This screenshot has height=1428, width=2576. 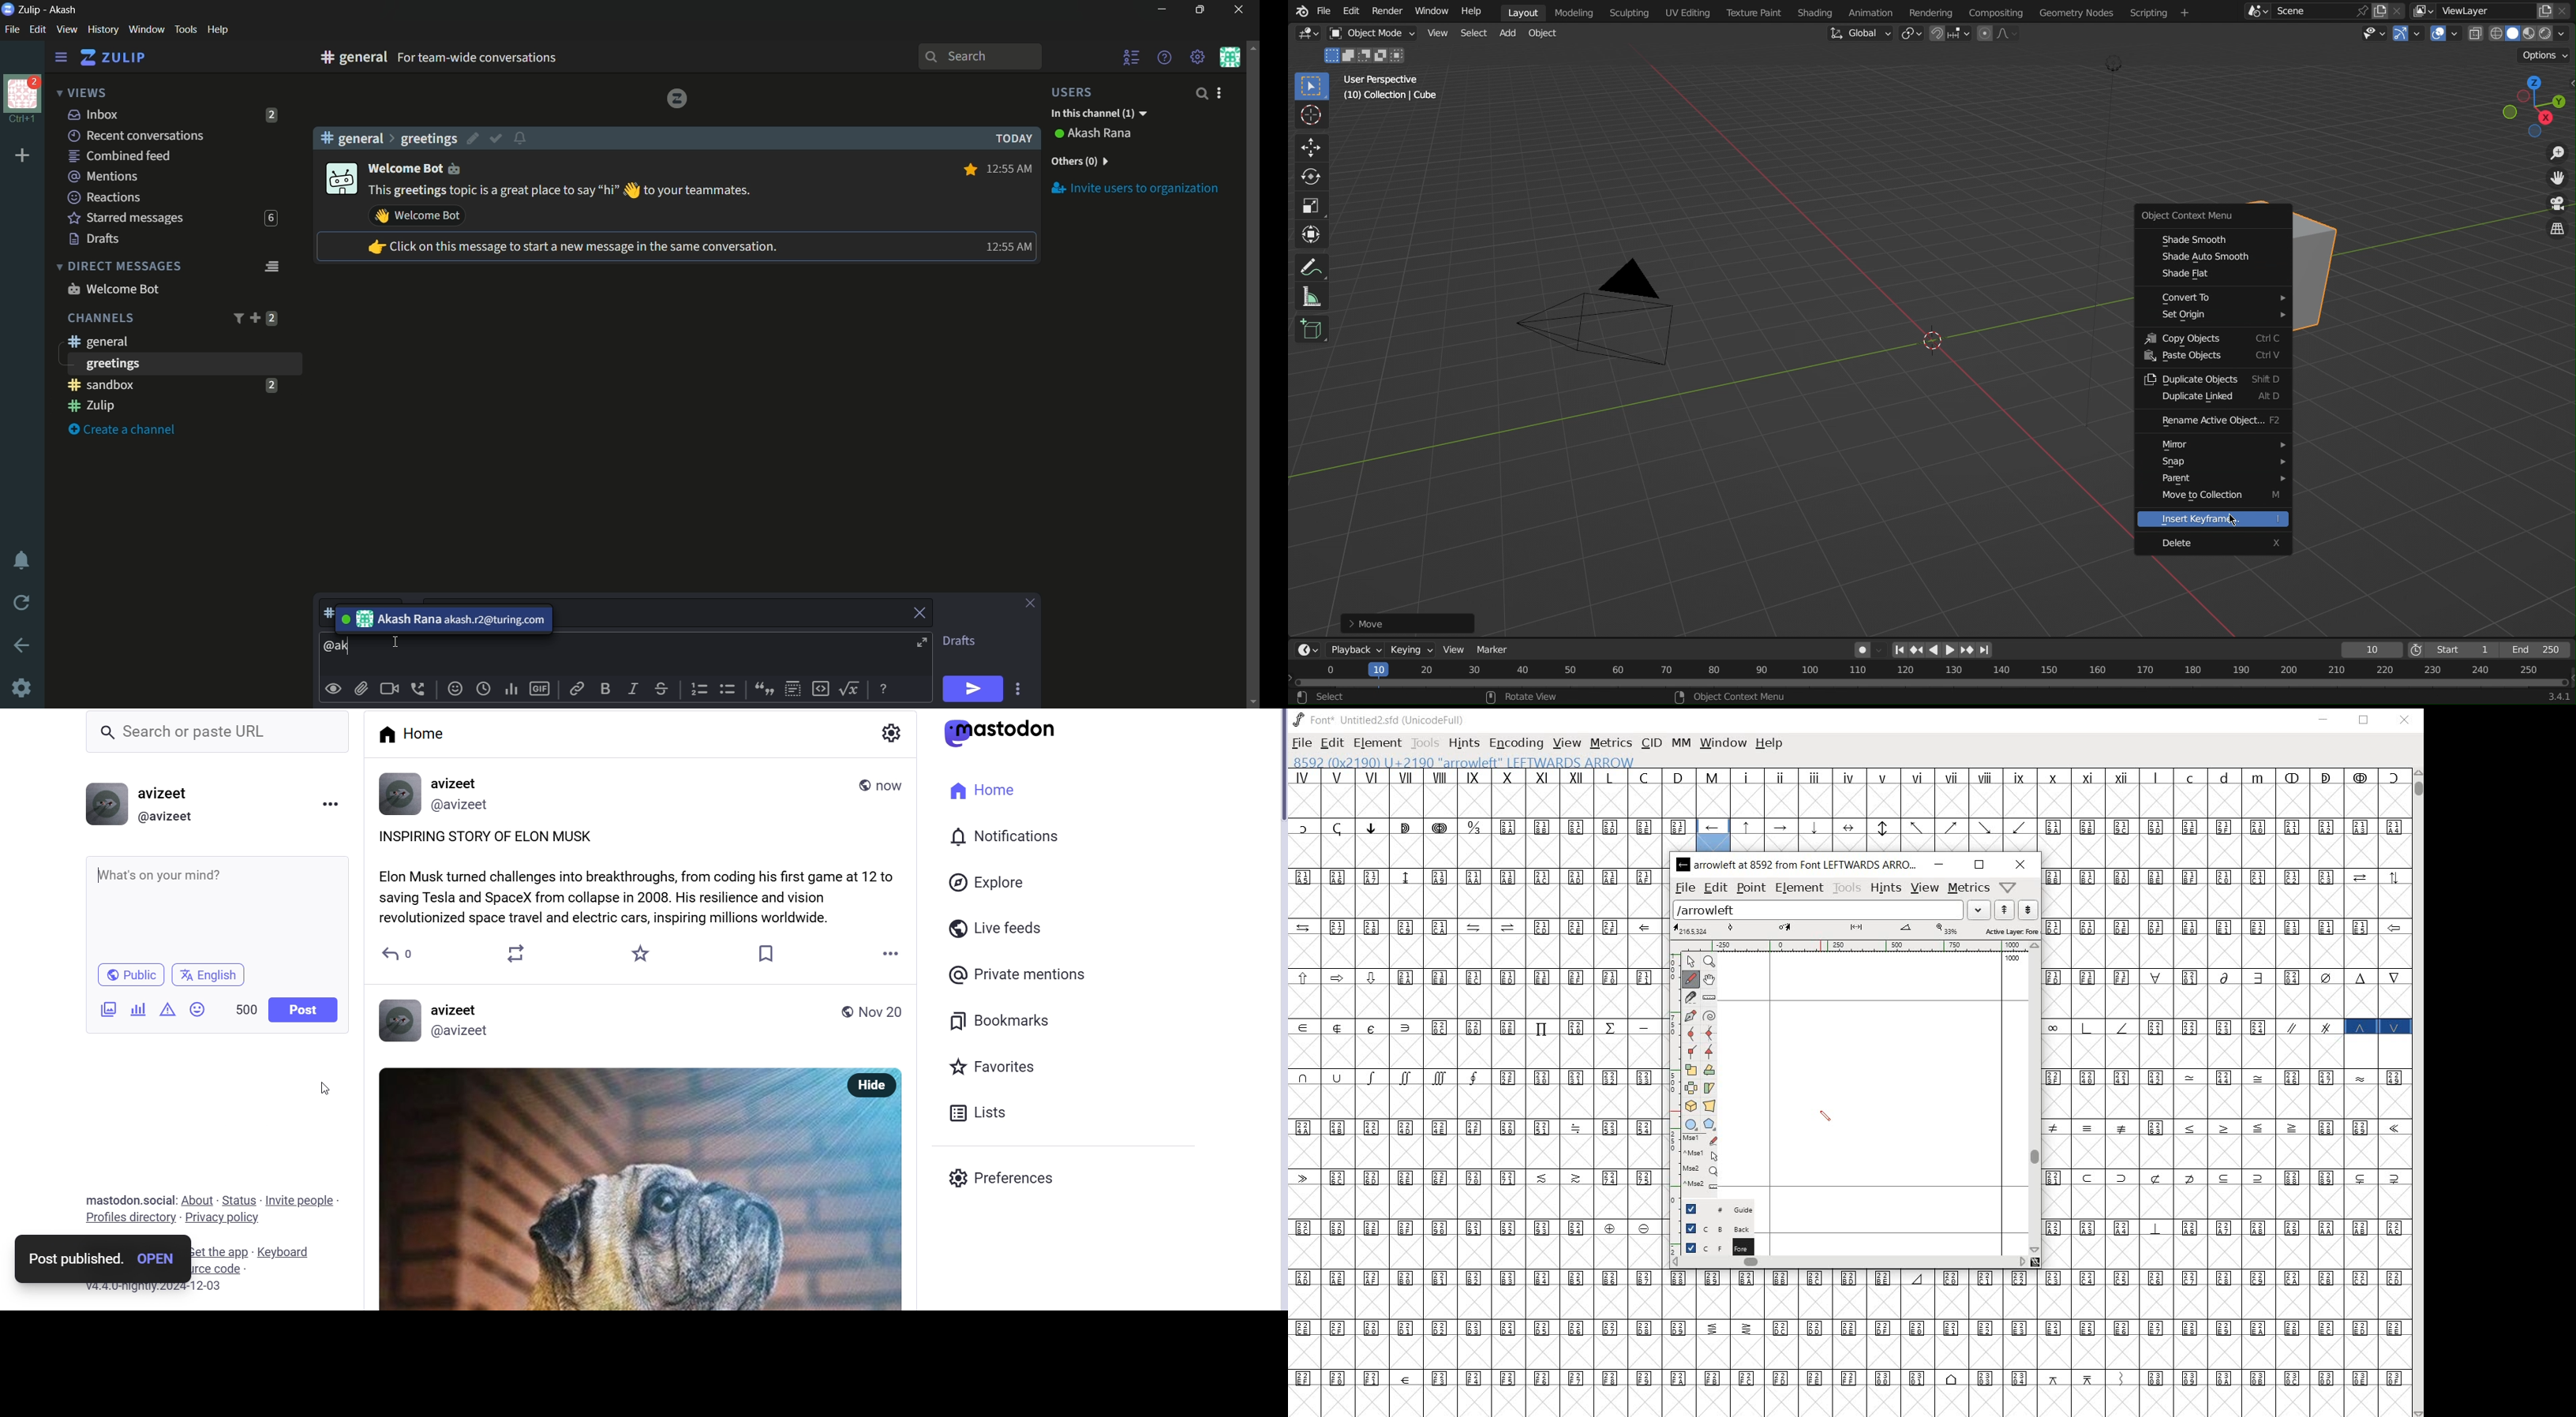 What do you see at coordinates (1882, 11) in the screenshot?
I see `Animation` at bounding box center [1882, 11].